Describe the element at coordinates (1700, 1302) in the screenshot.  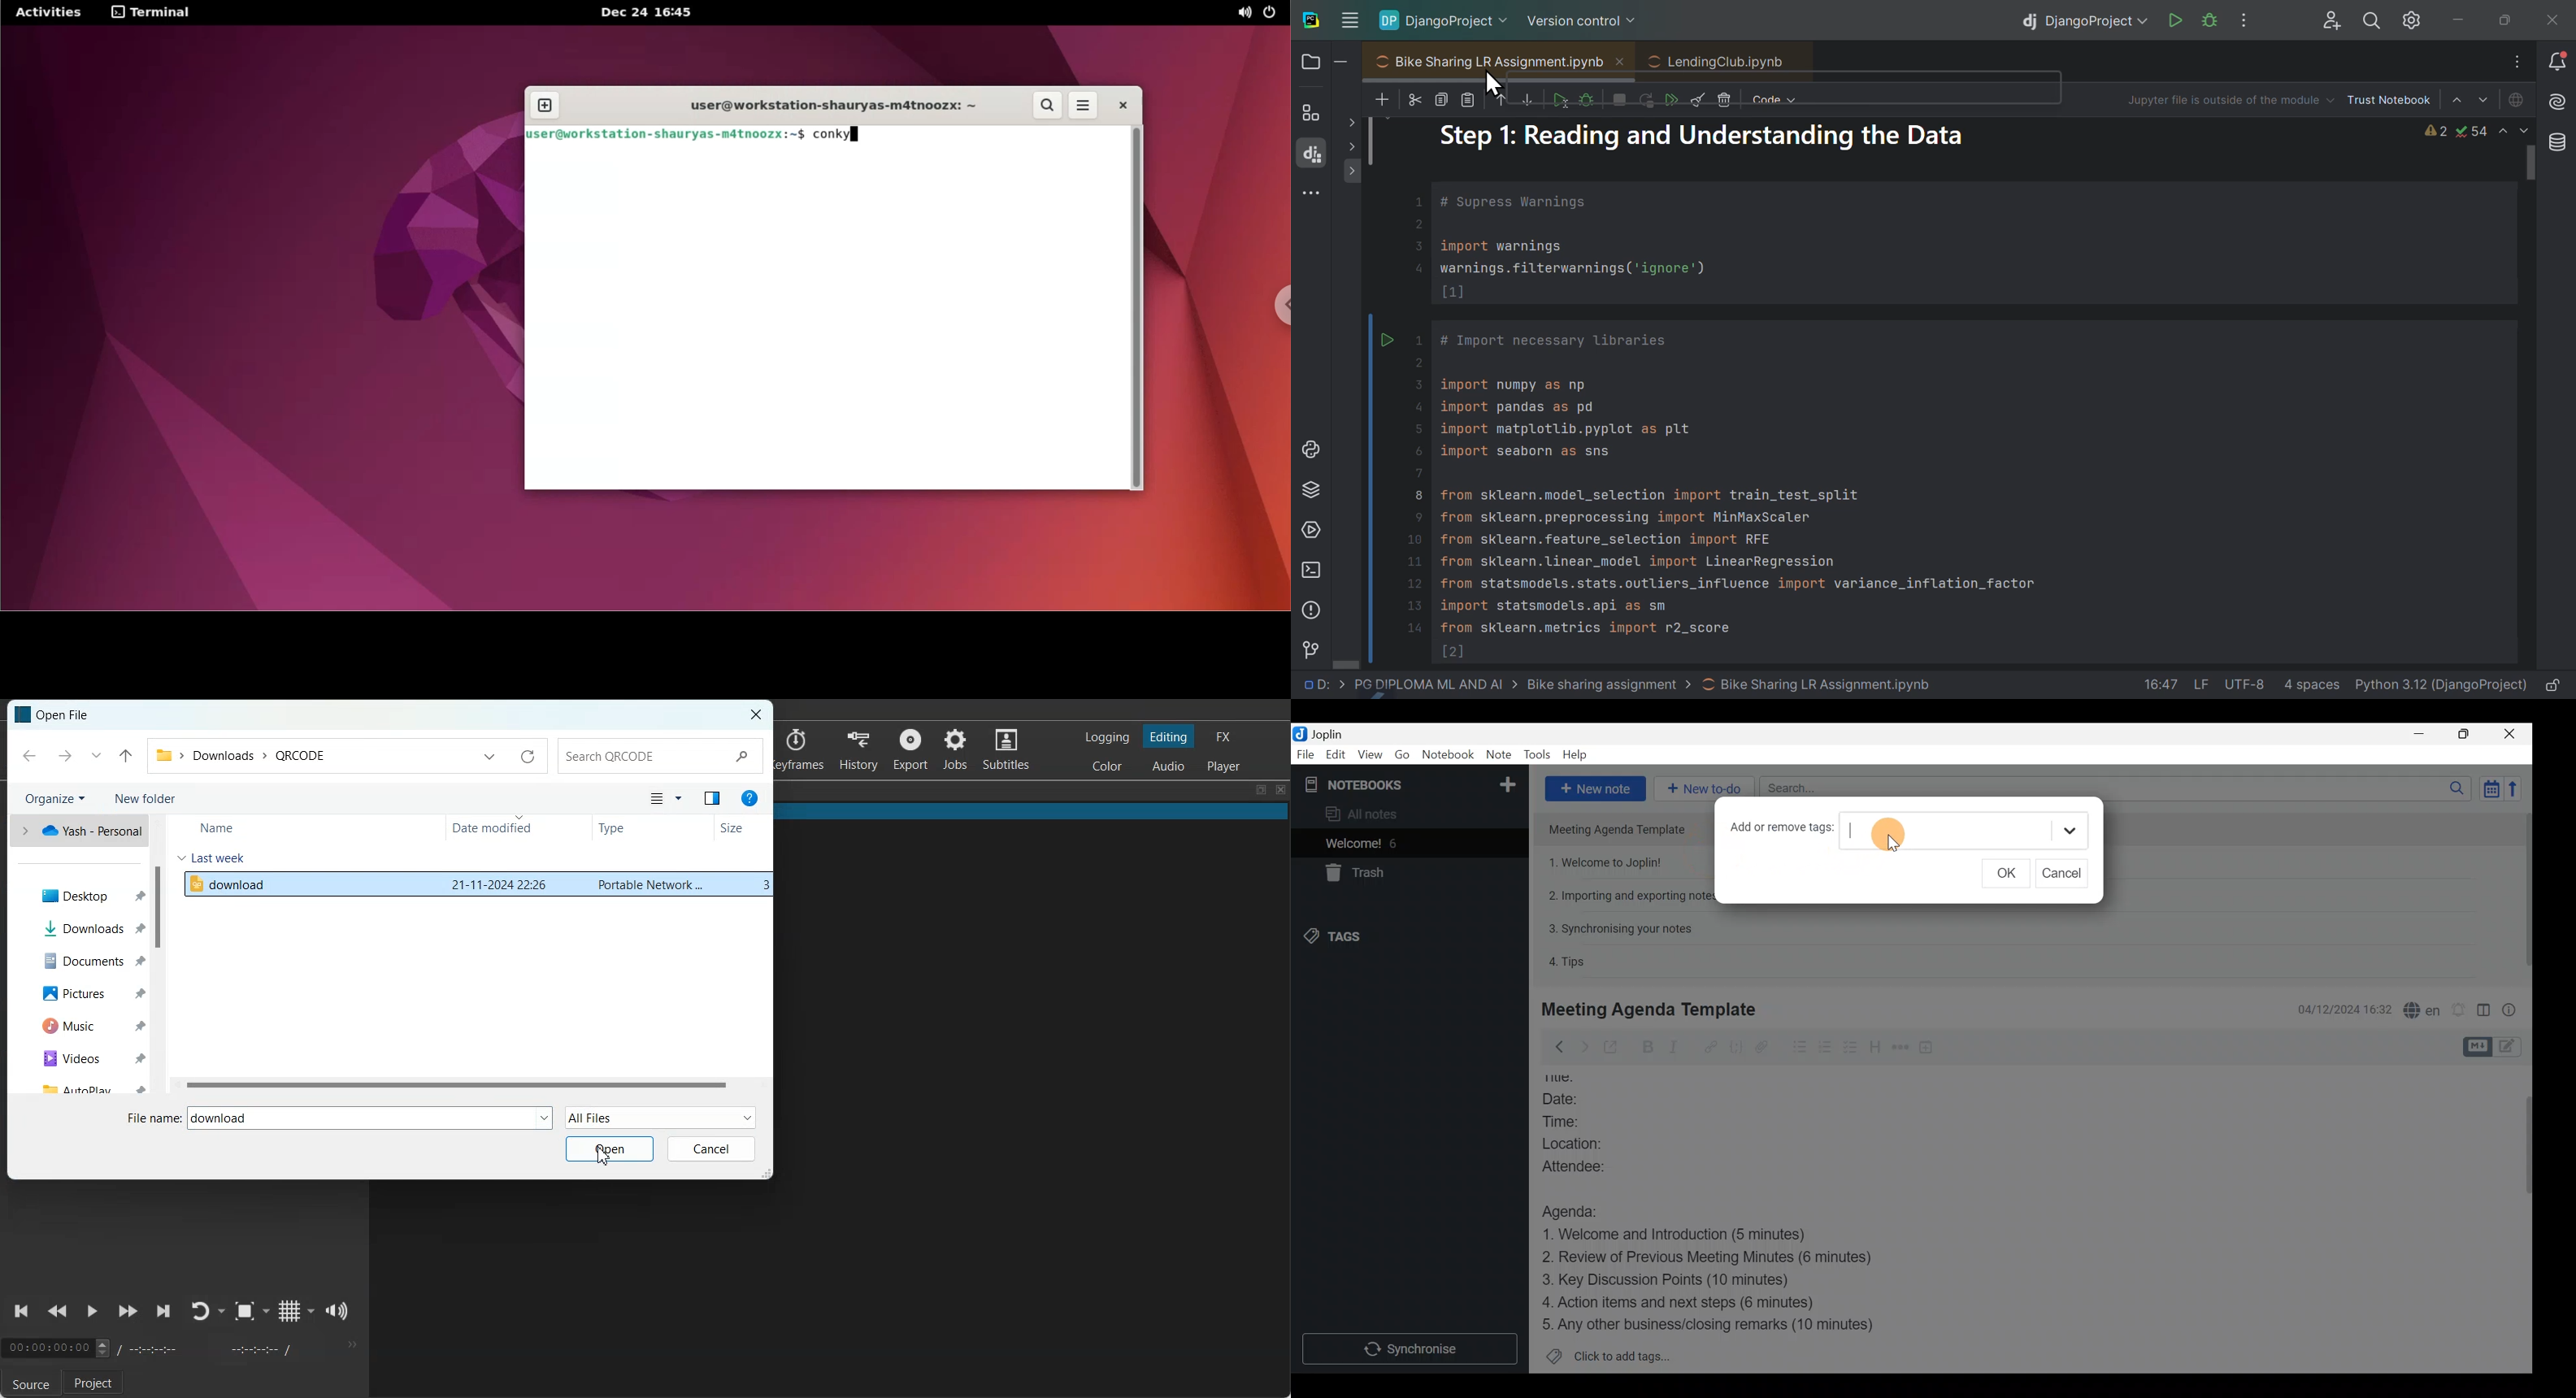
I see `4. Action items and next steps (6 minutes)` at that location.